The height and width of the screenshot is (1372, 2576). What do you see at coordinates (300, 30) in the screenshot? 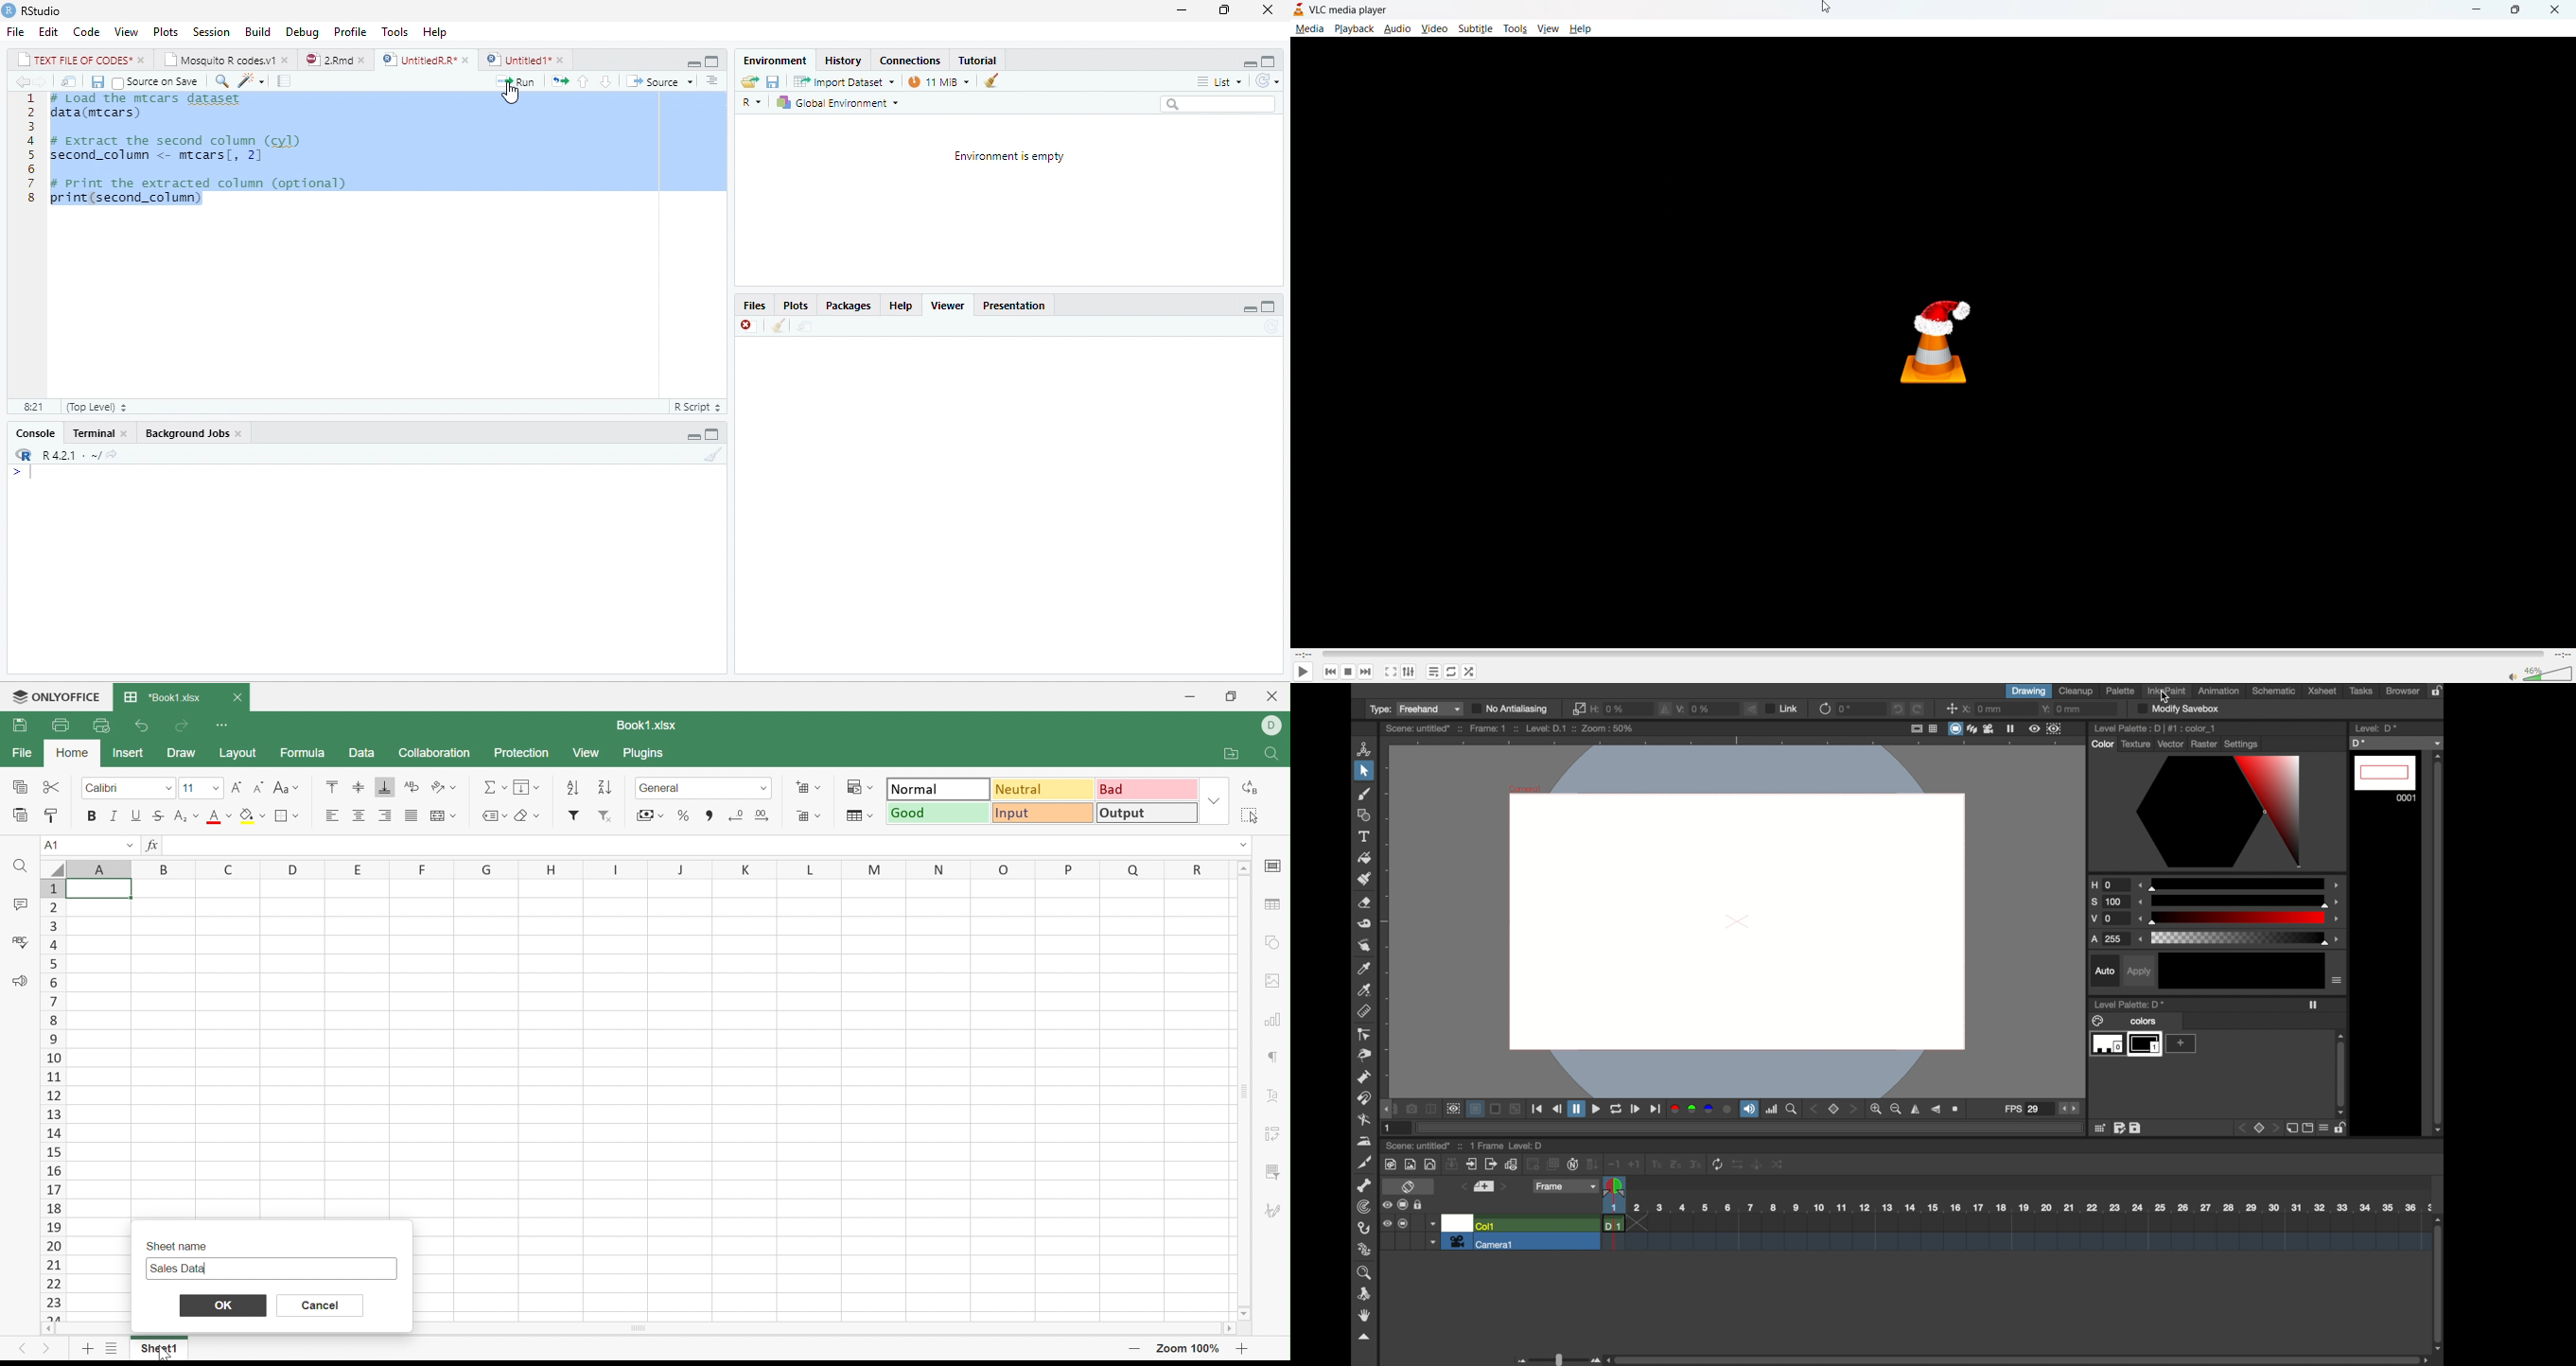
I see `Debug` at bounding box center [300, 30].